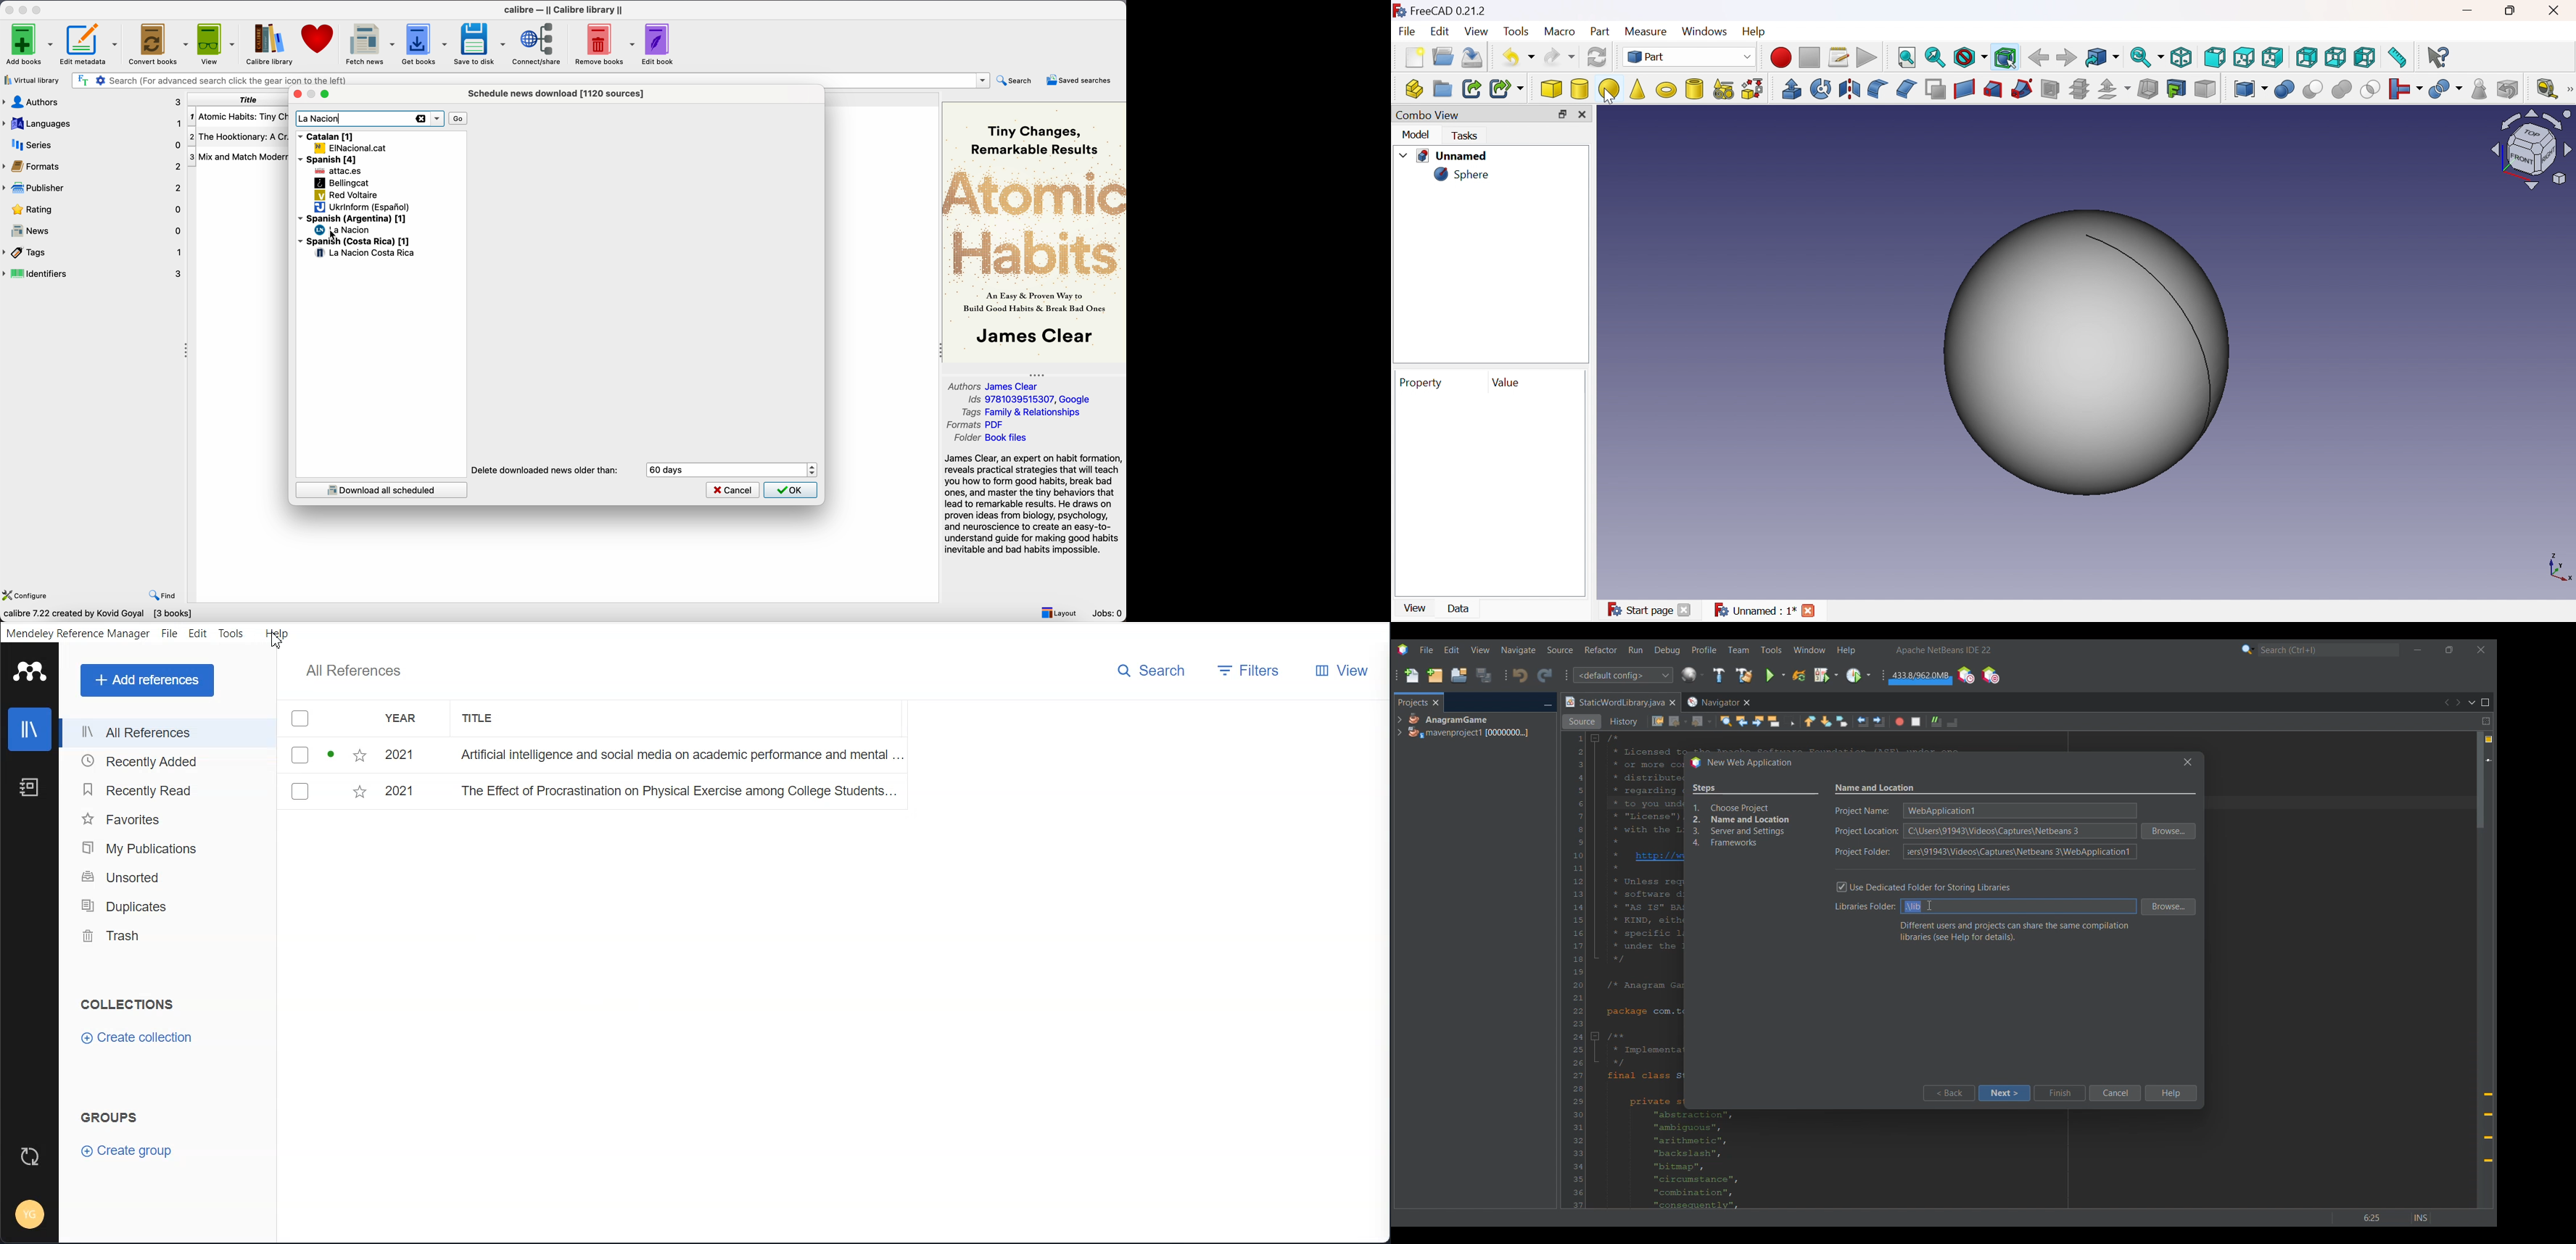  I want to click on Value, so click(1506, 381).